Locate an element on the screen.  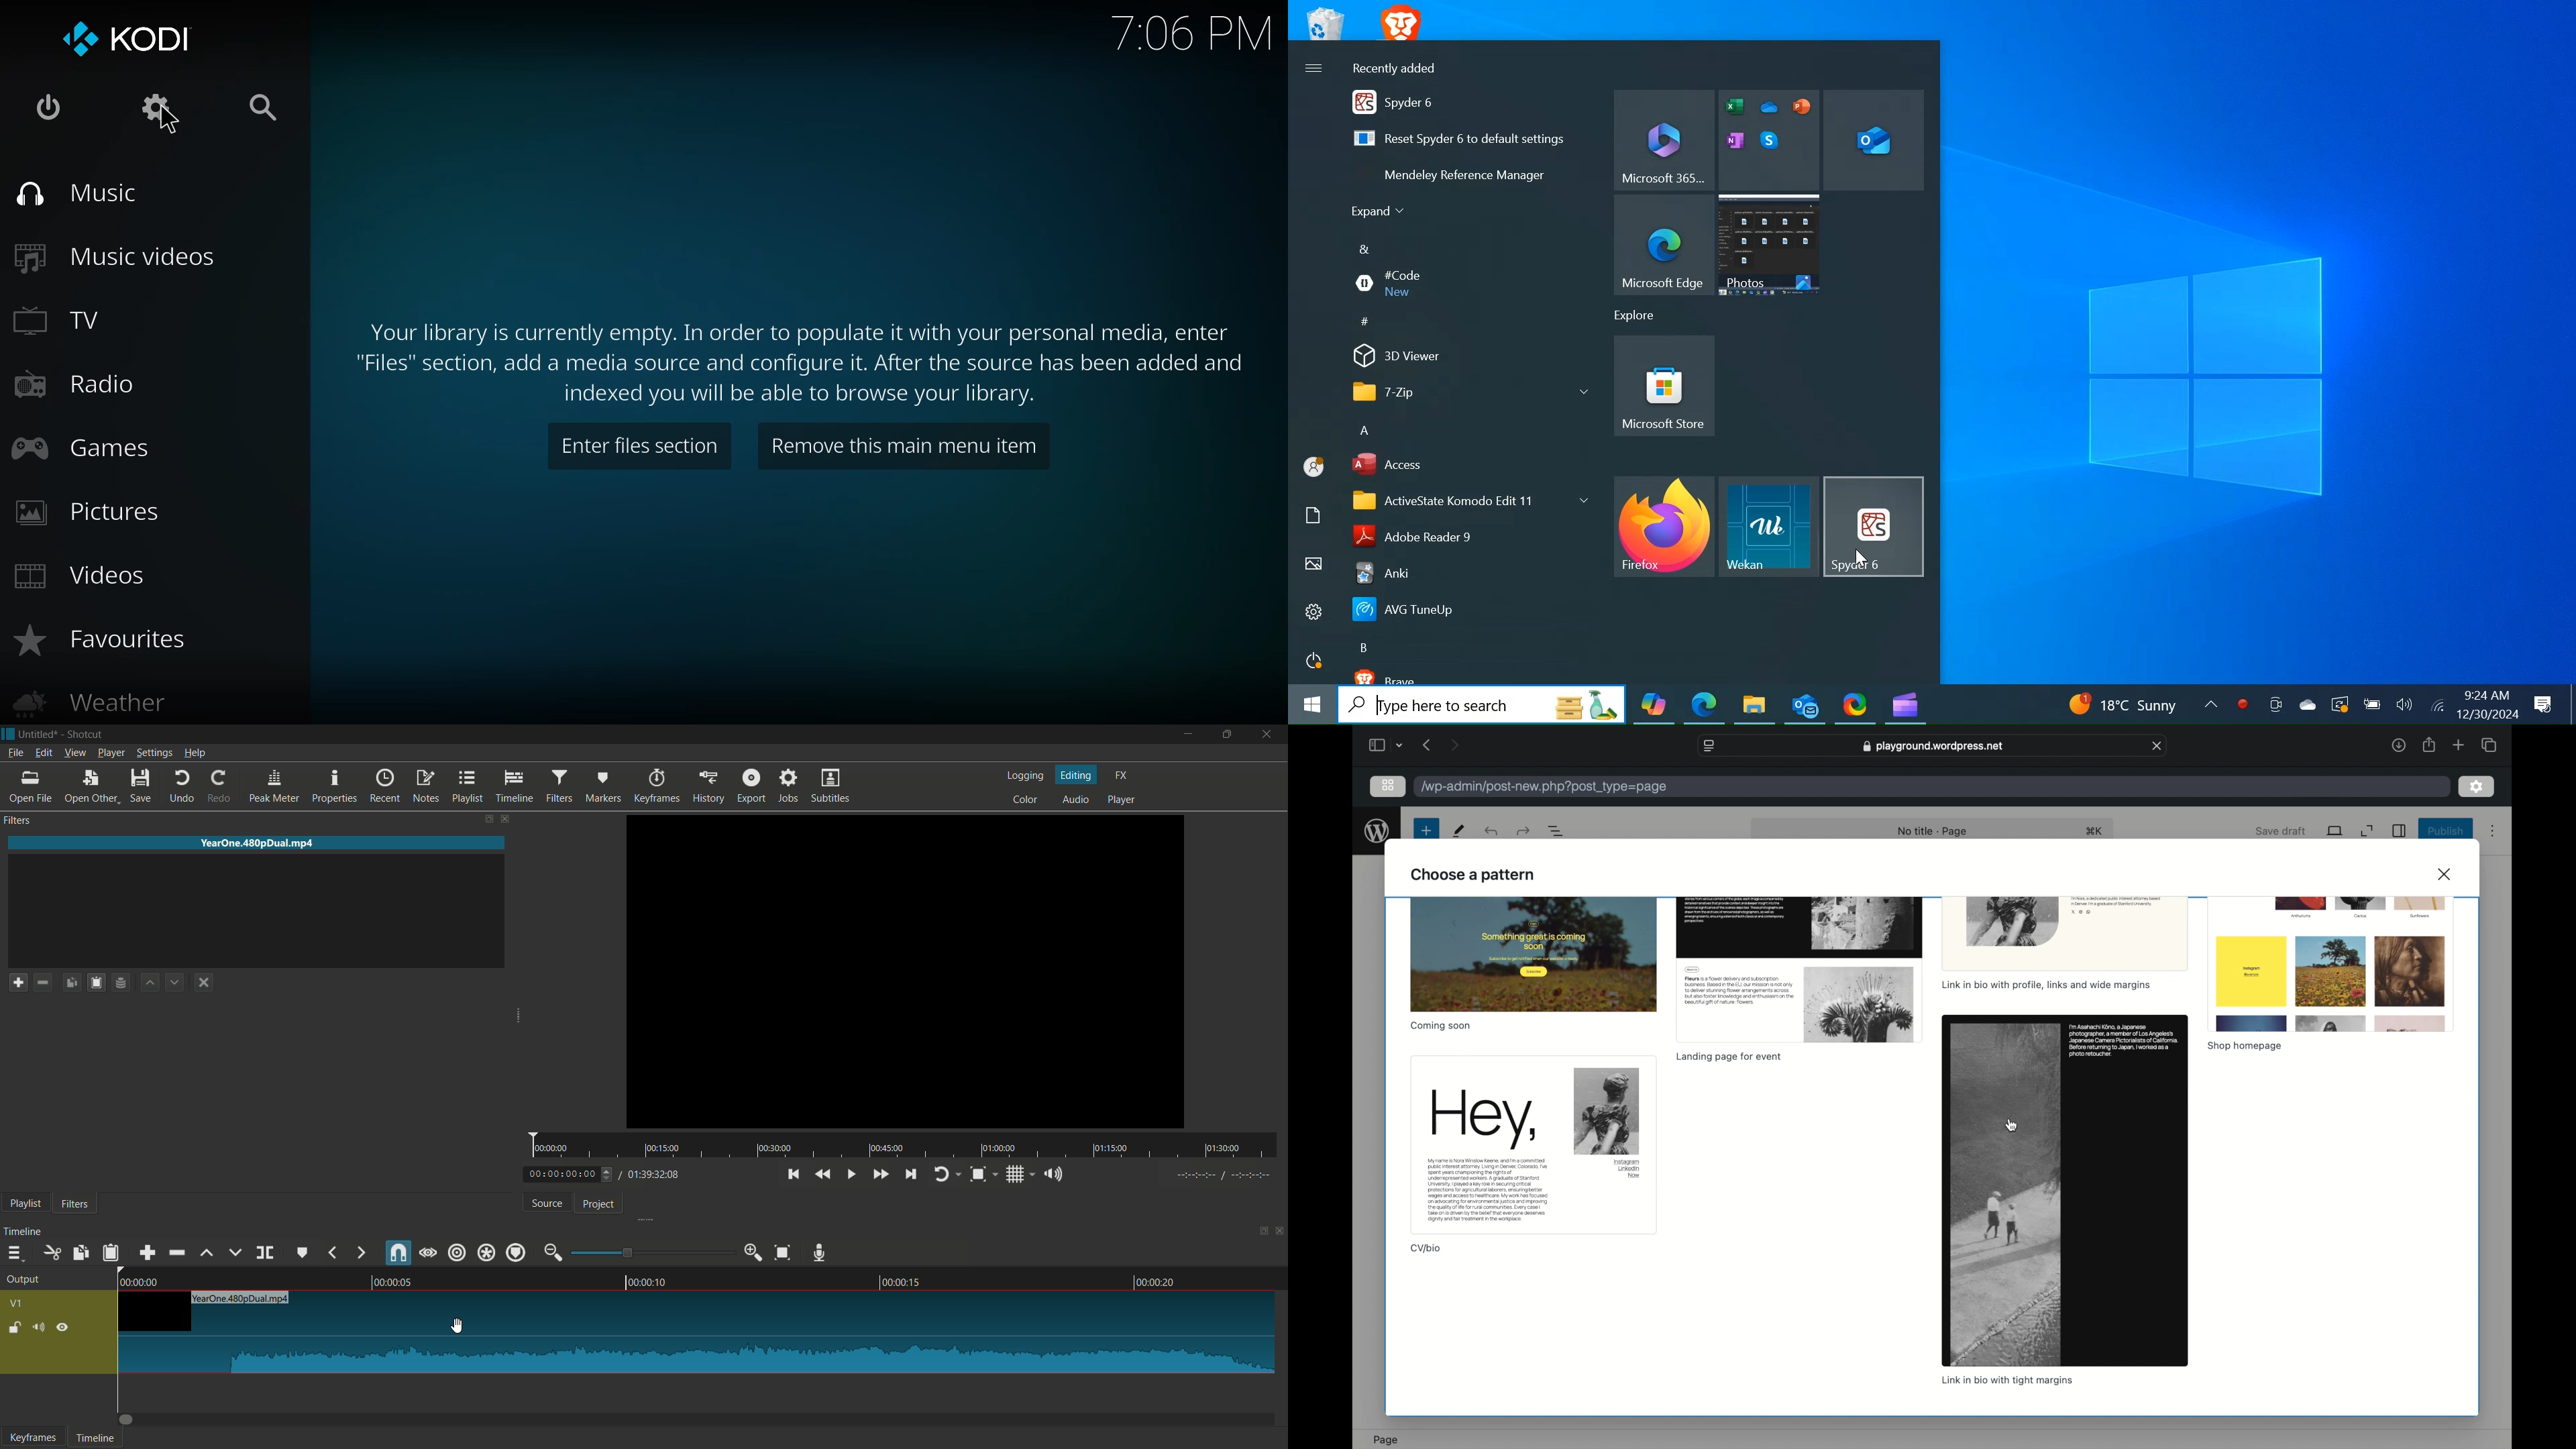
output is located at coordinates (25, 1279).